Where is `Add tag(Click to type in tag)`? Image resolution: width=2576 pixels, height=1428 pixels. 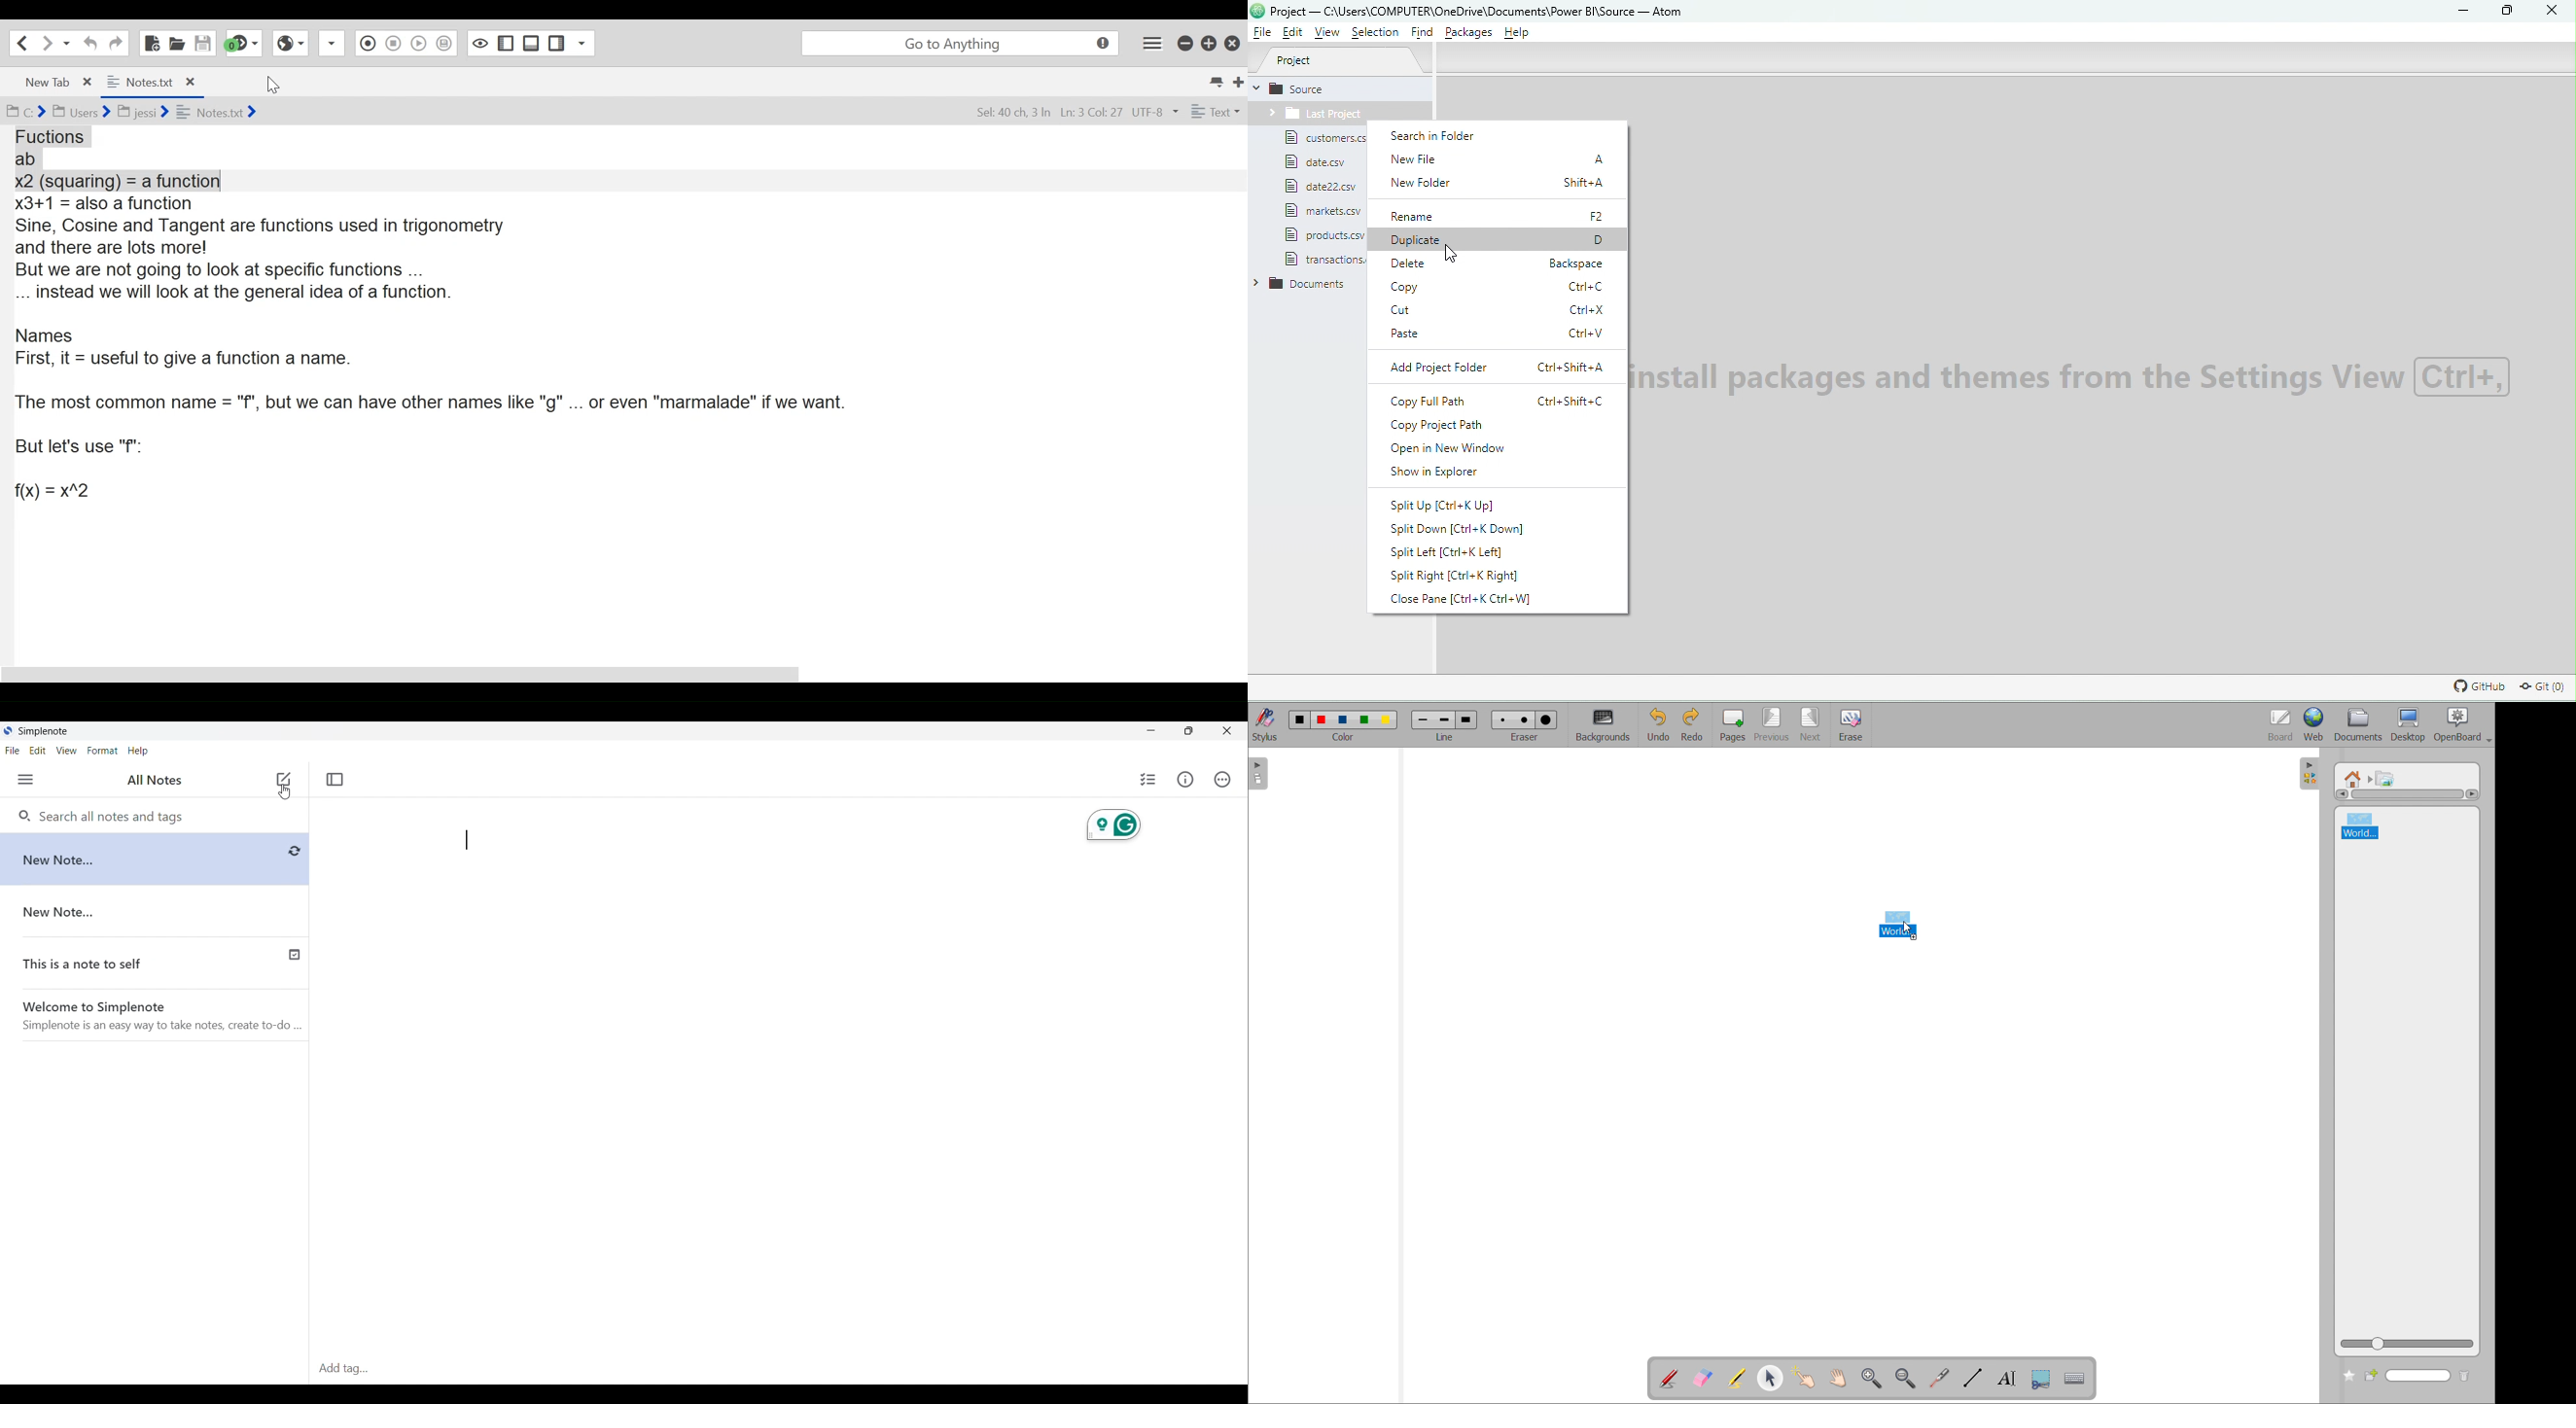 Add tag(Click to type in tag) is located at coordinates (778, 1370).